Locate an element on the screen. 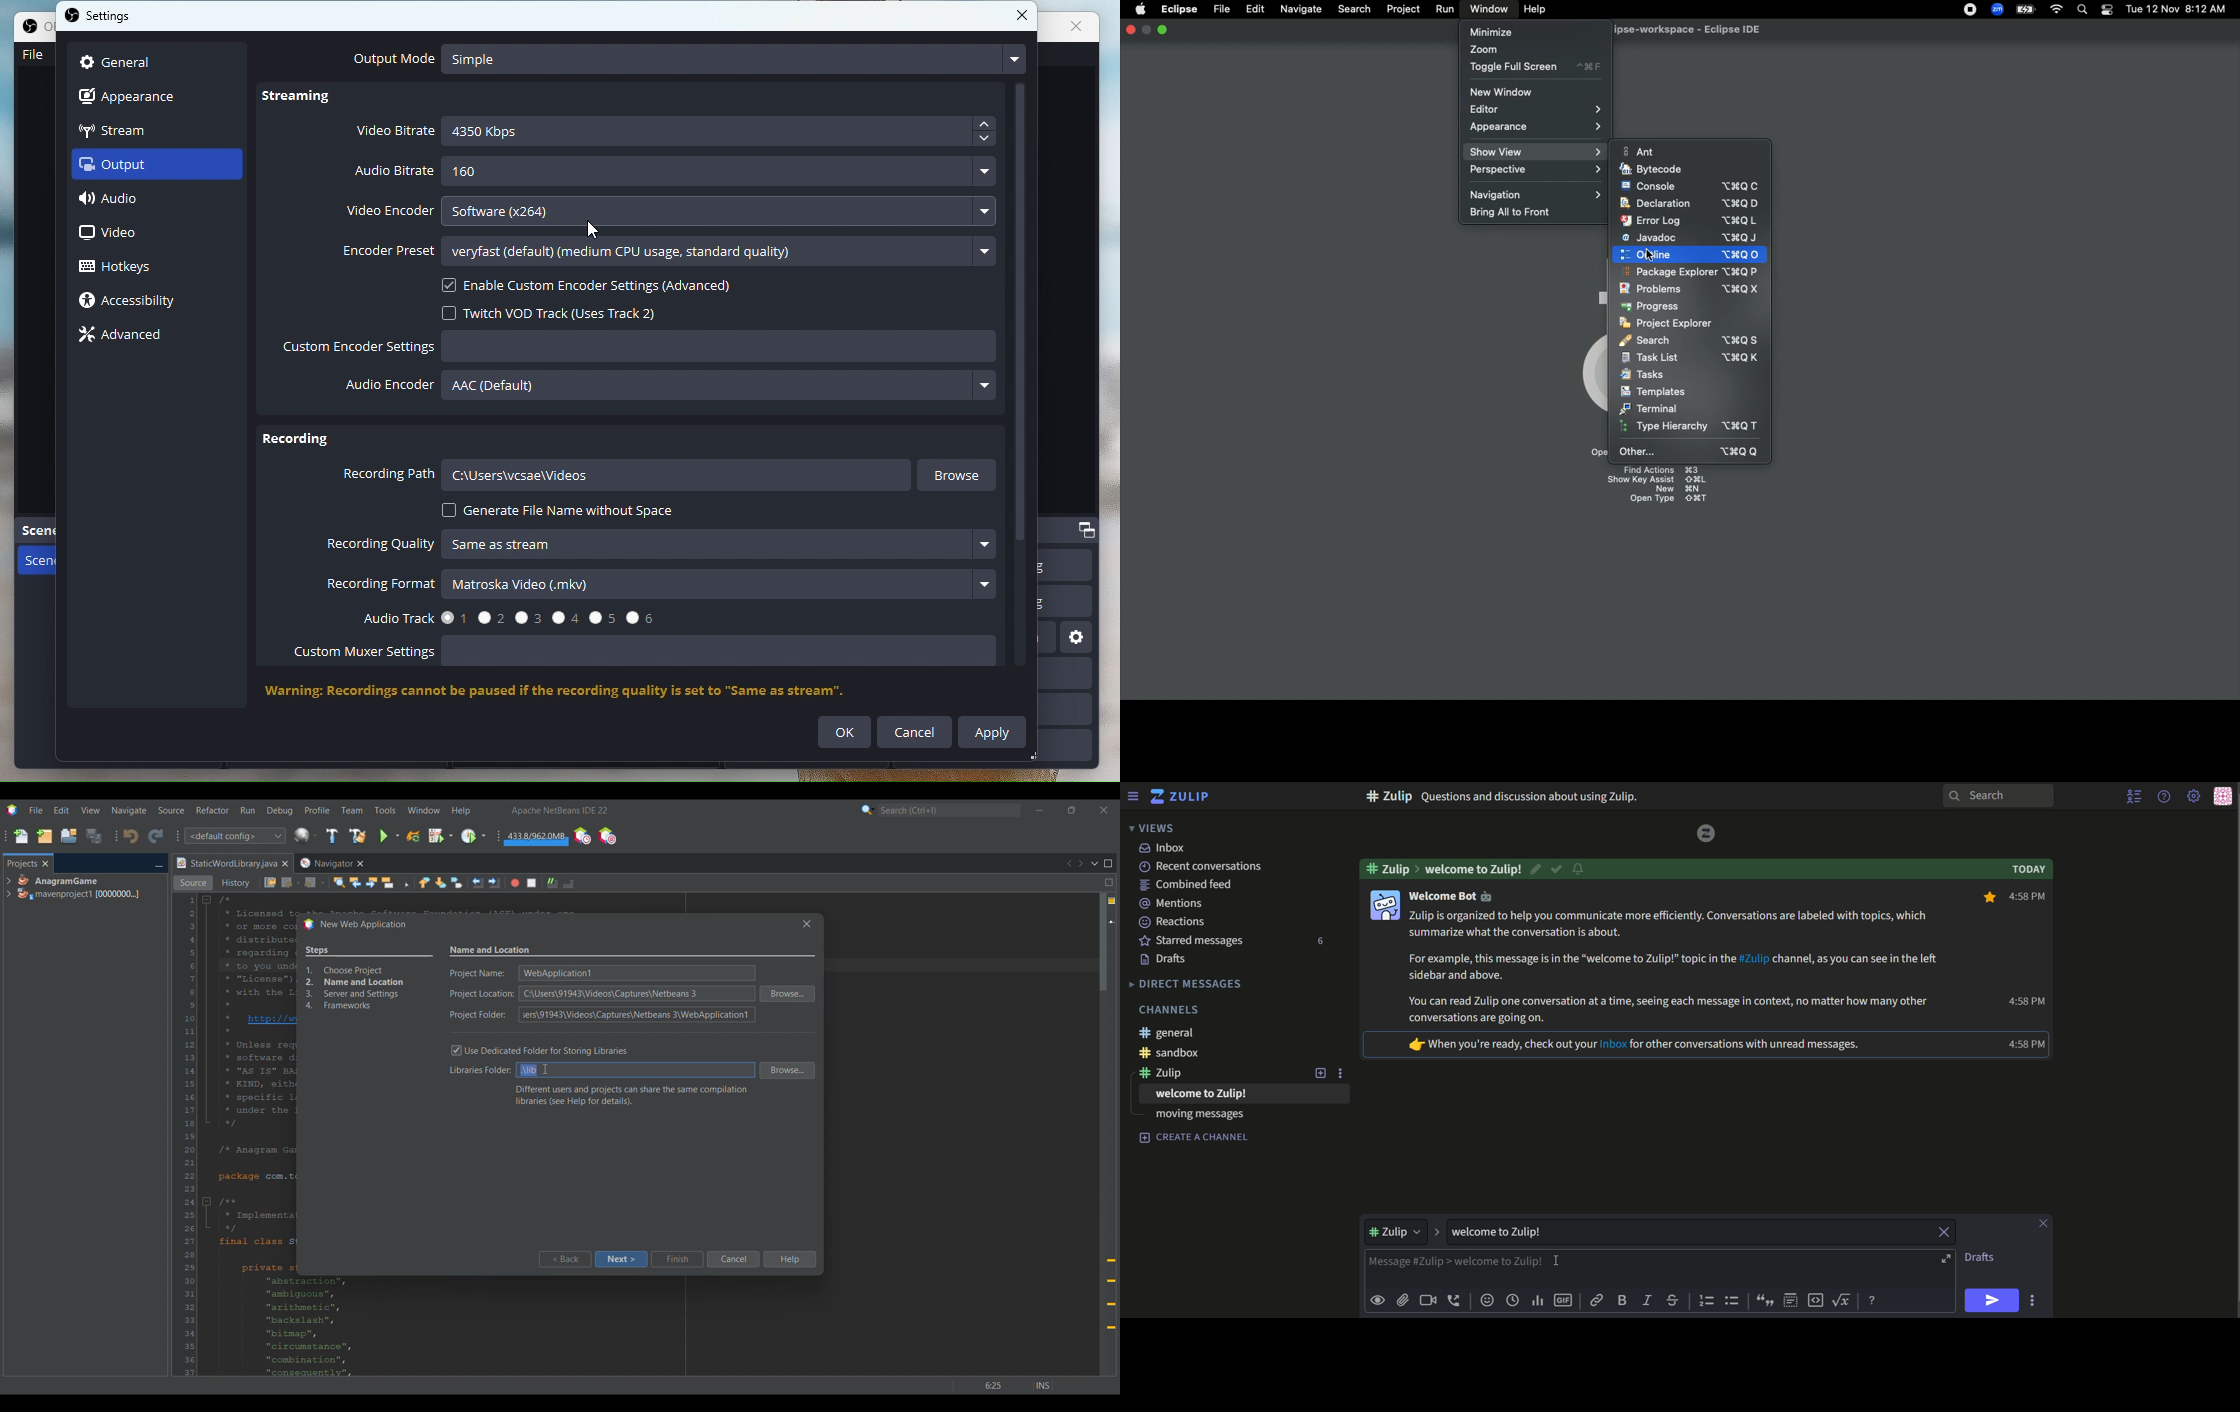 This screenshot has width=2240, height=1428. text is located at coordinates (2027, 1002).